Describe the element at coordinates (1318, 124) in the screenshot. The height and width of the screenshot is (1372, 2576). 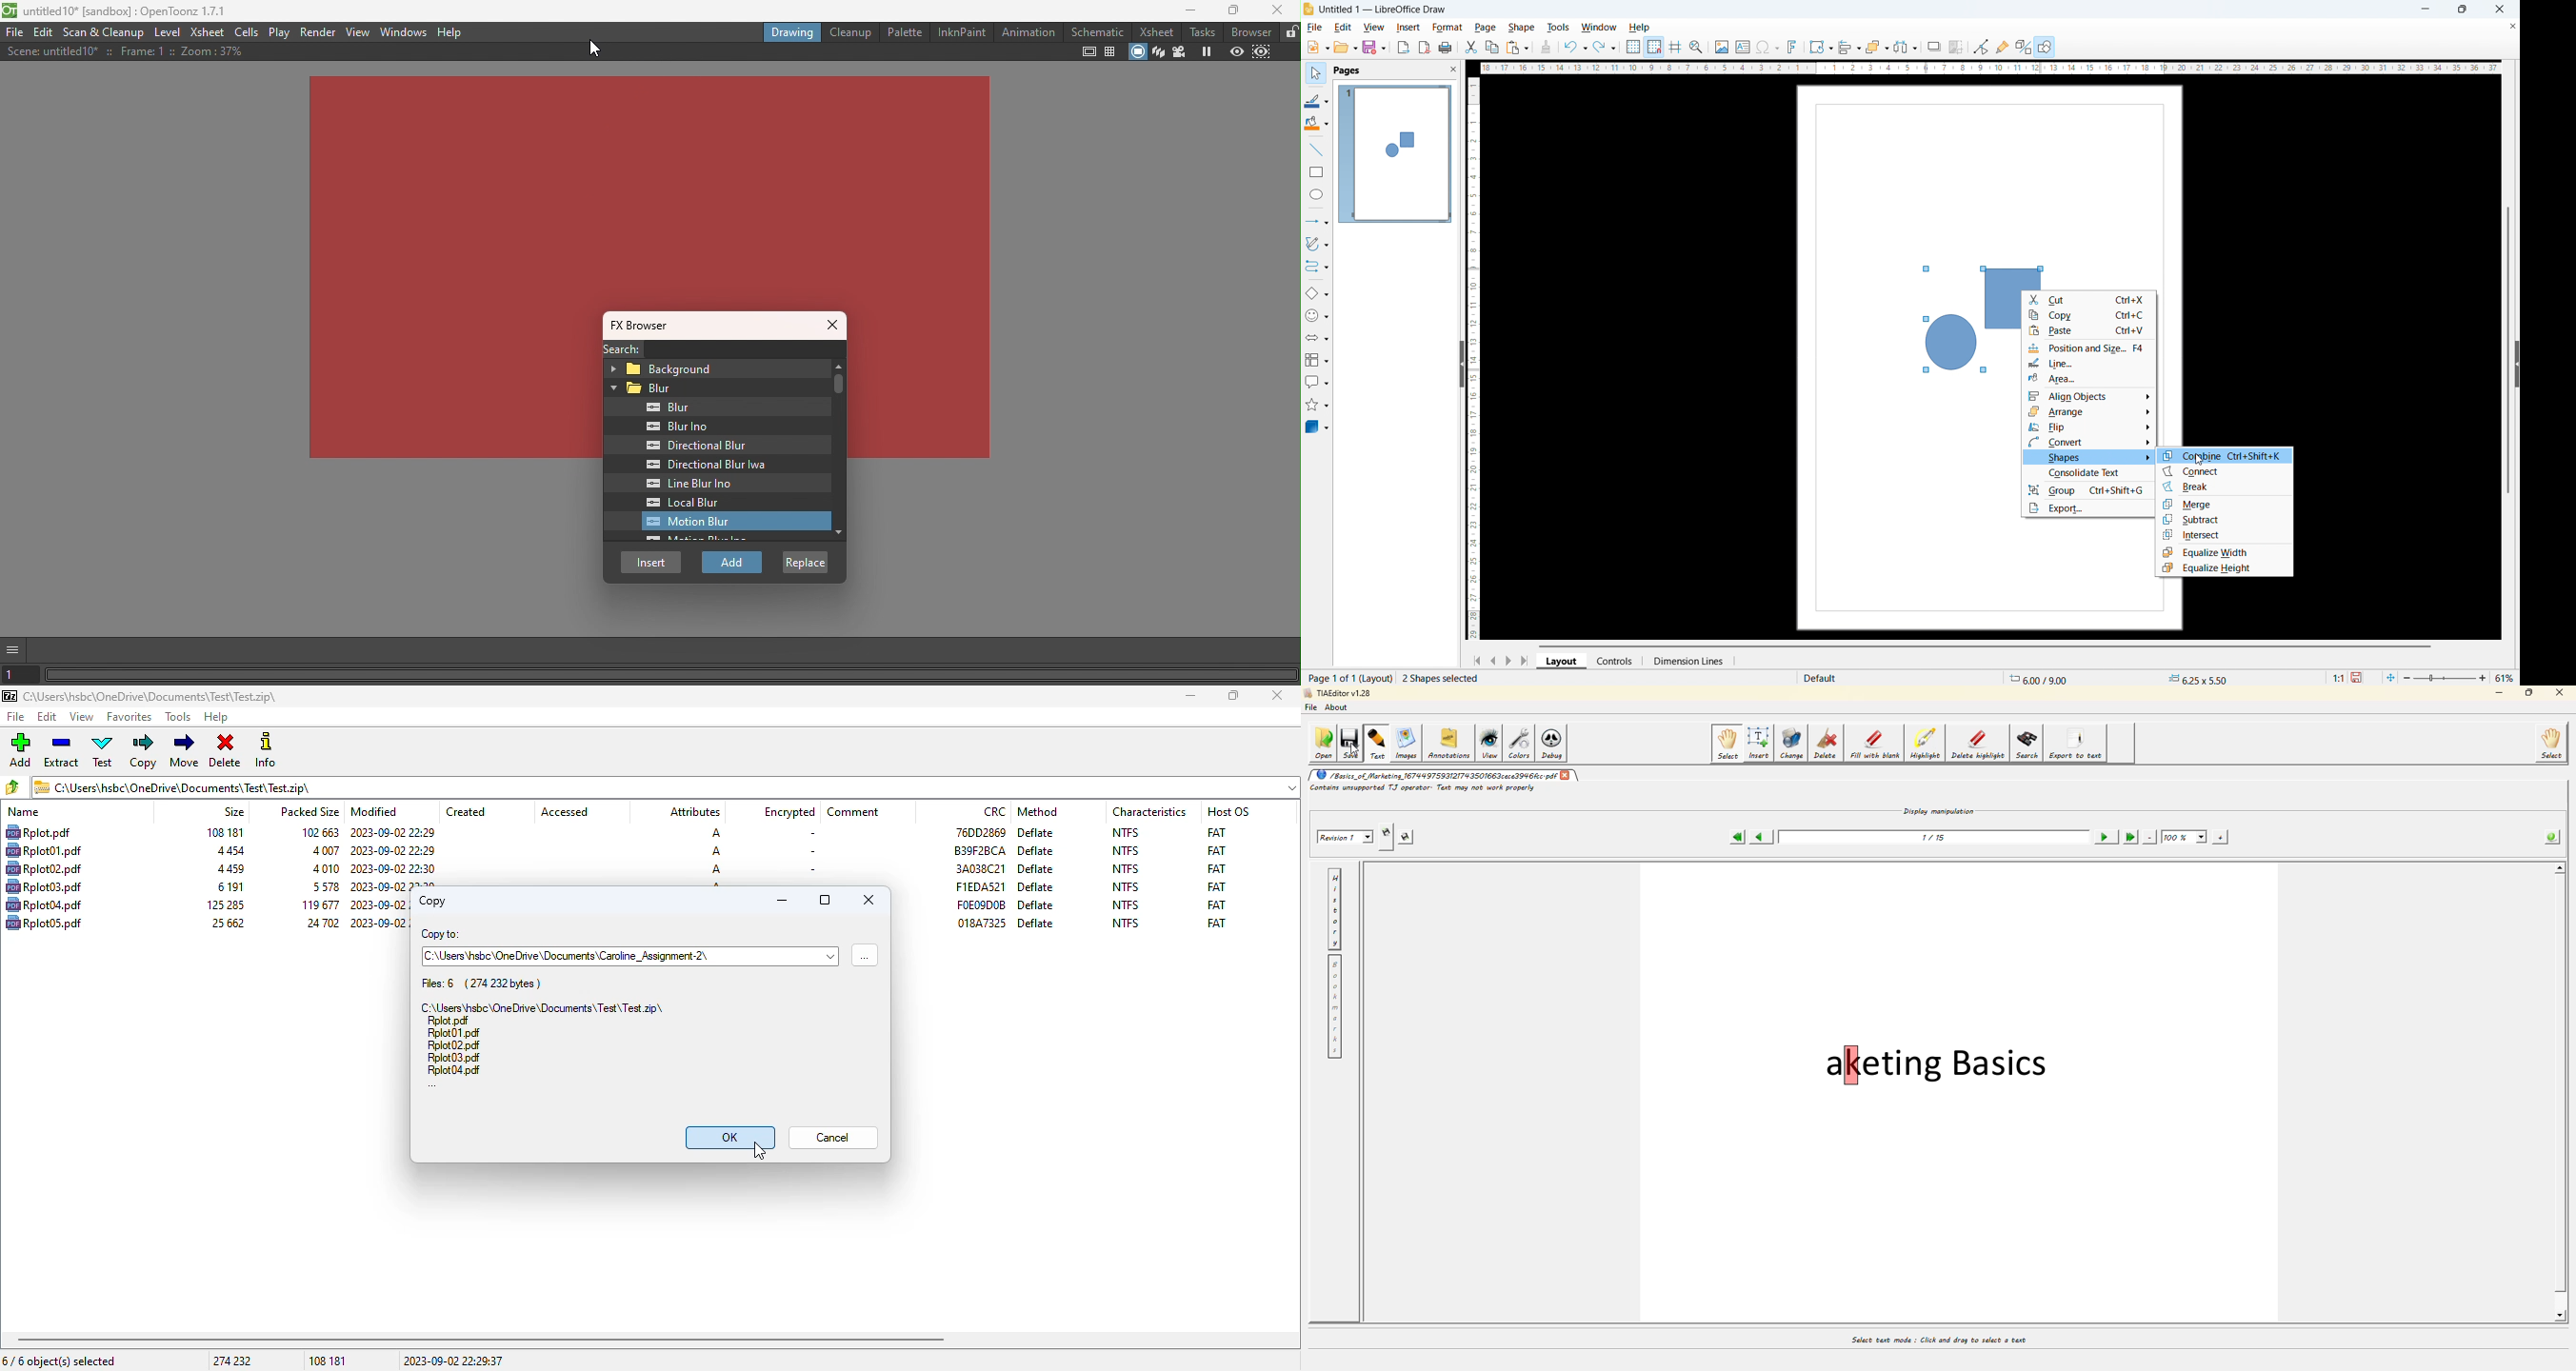
I see `background color` at that location.